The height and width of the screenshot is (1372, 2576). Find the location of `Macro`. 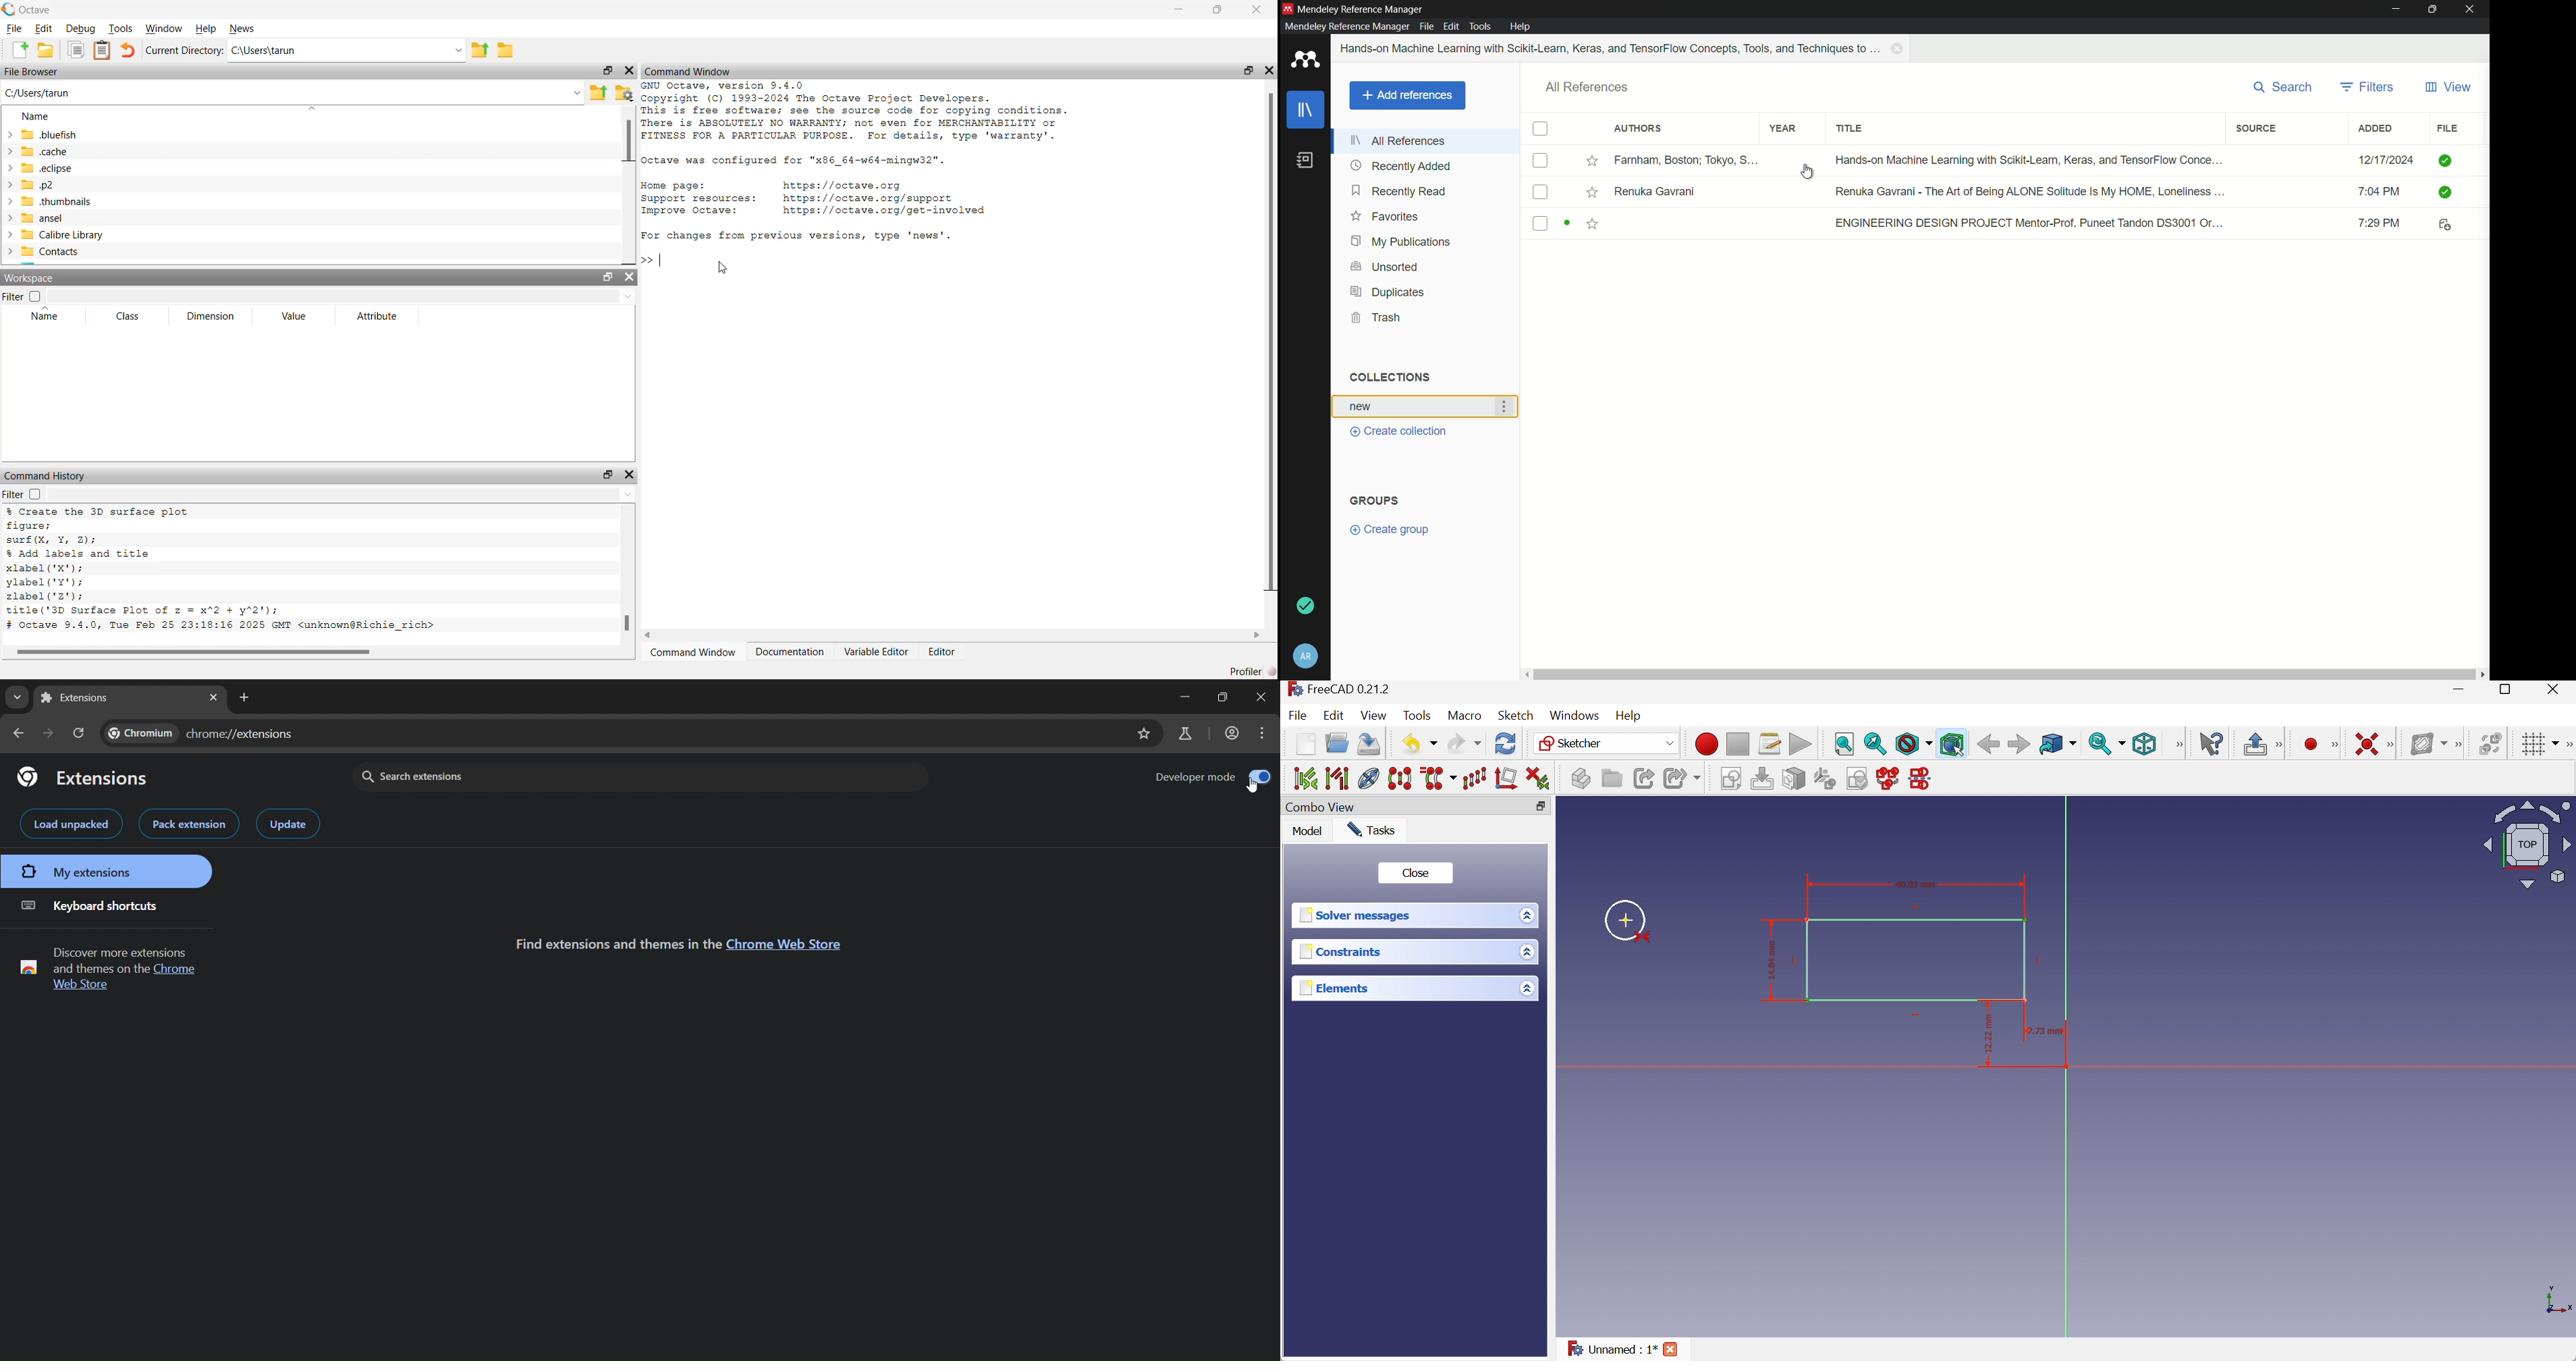

Macro is located at coordinates (1463, 716).